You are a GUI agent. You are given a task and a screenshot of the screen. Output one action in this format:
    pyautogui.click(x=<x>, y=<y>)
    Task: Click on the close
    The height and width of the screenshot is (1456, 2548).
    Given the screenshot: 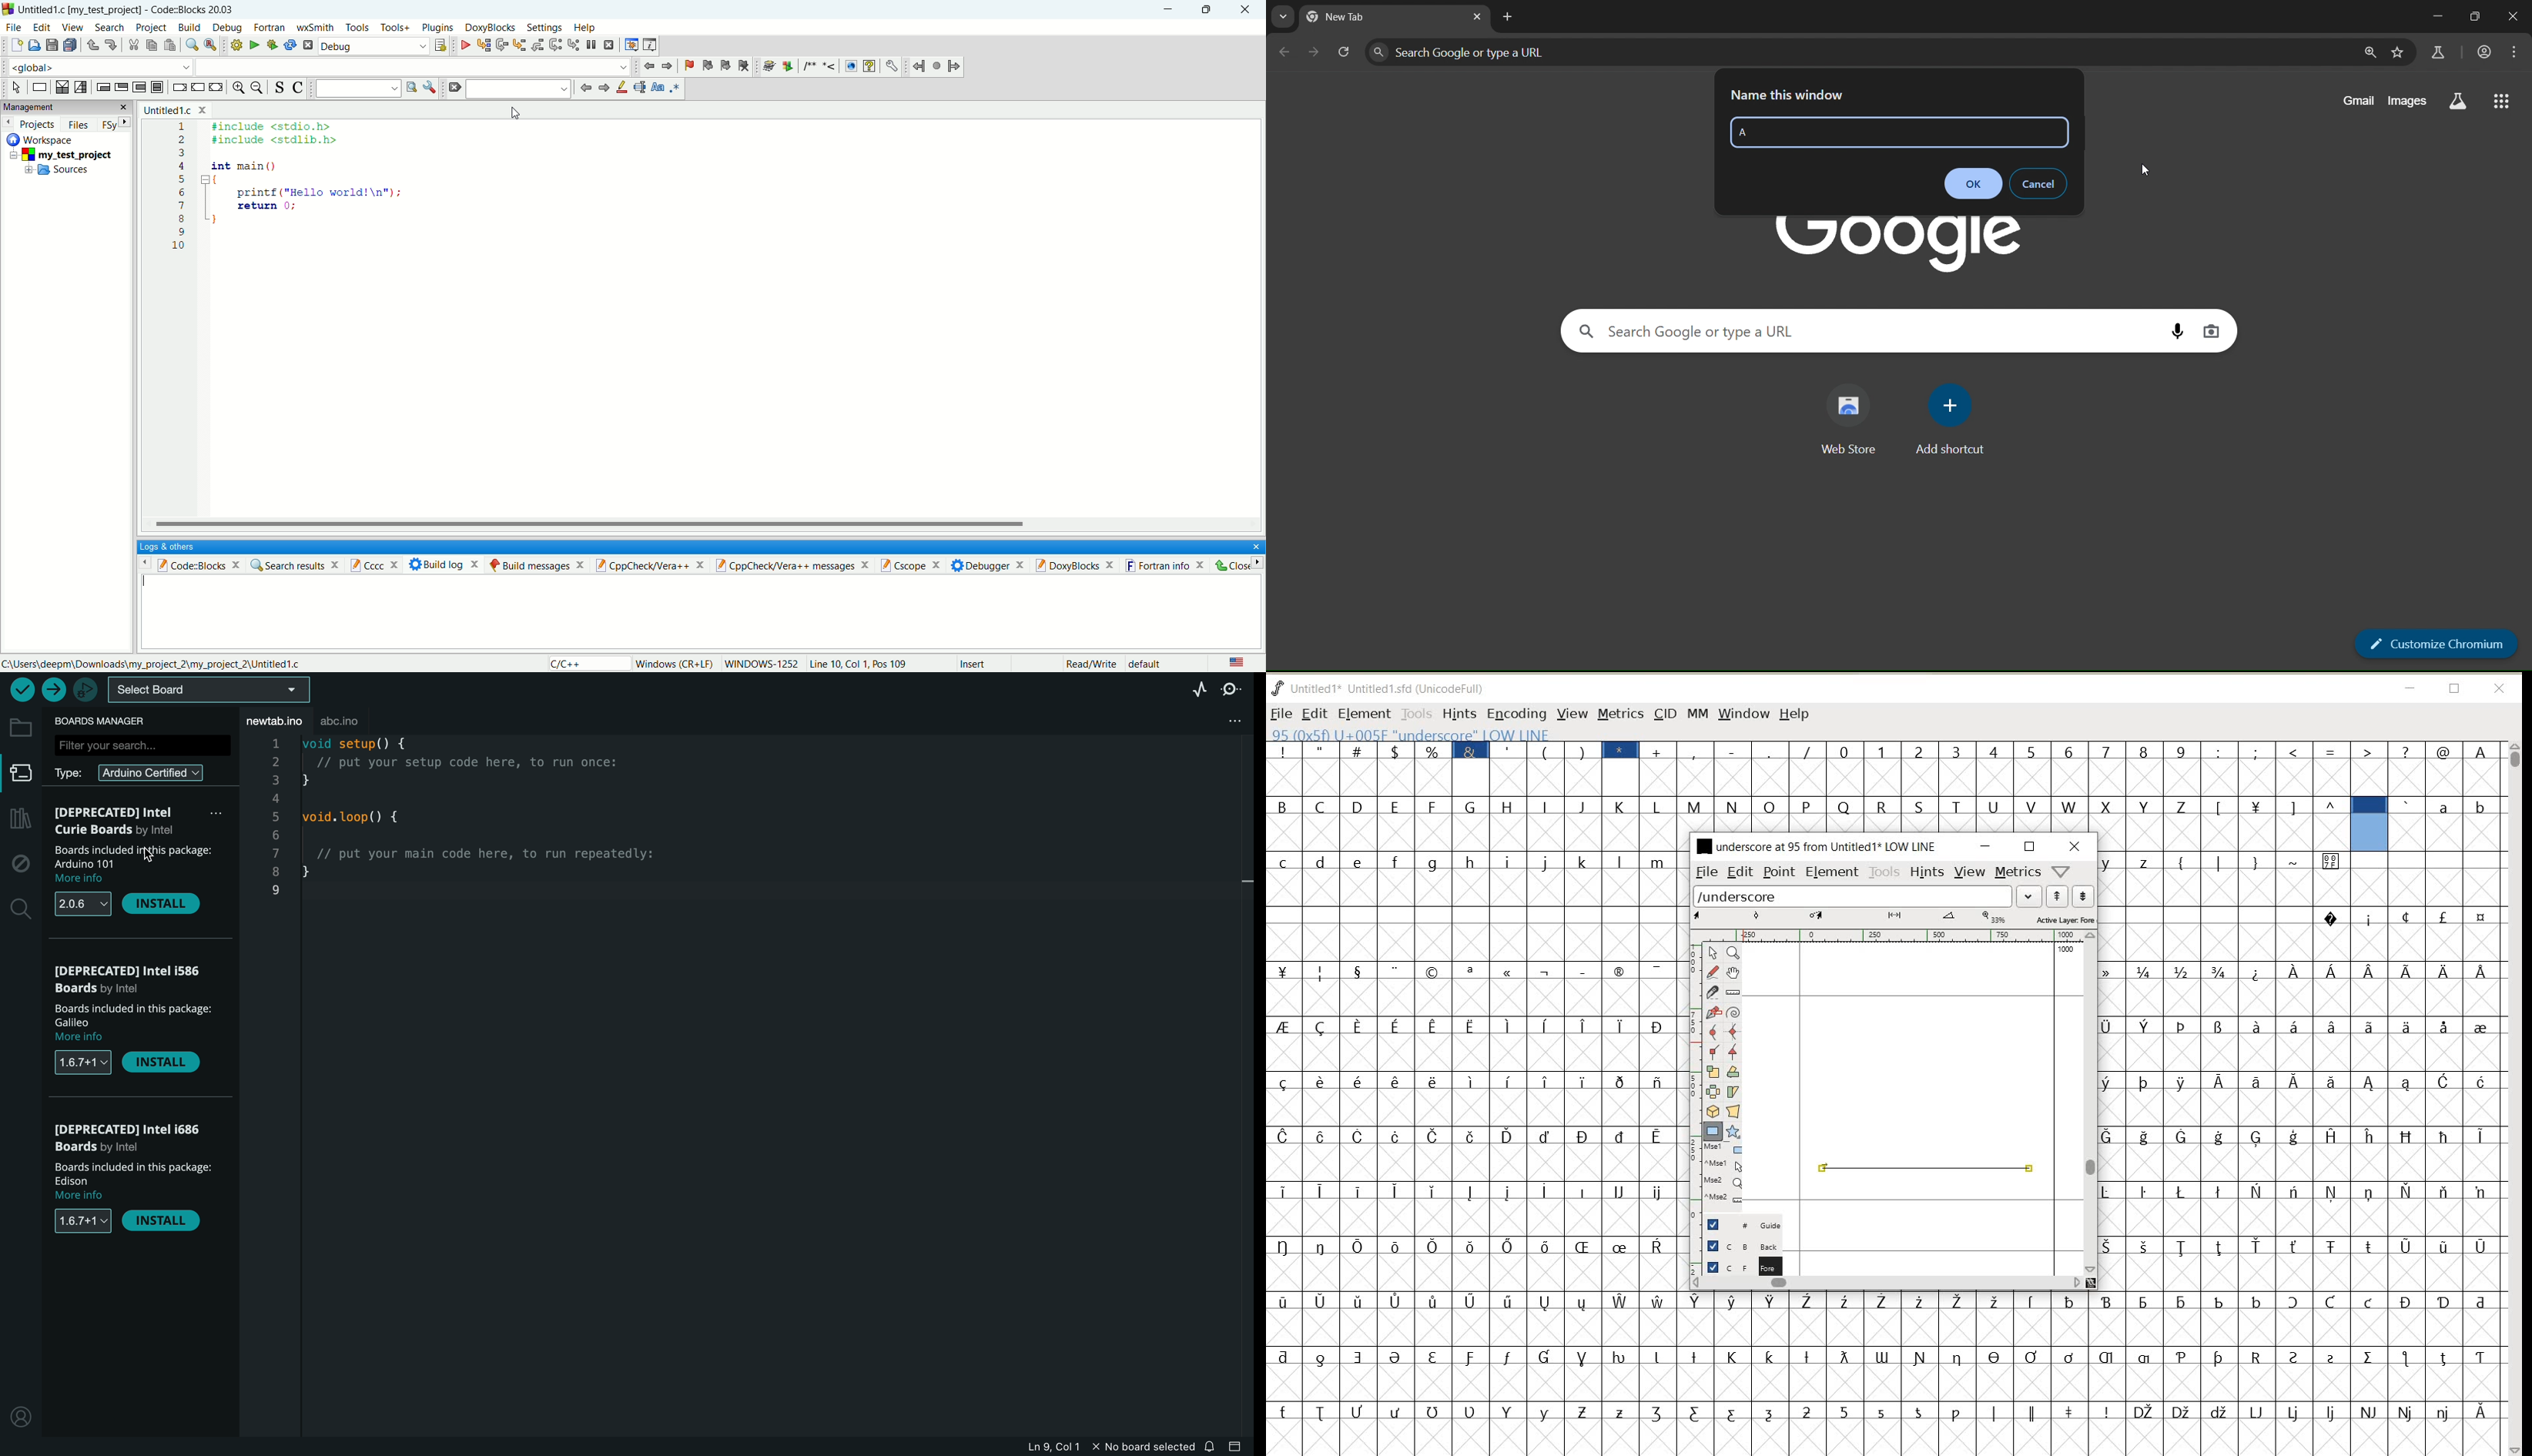 What is the action you would take?
    pyautogui.click(x=2514, y=16)
    